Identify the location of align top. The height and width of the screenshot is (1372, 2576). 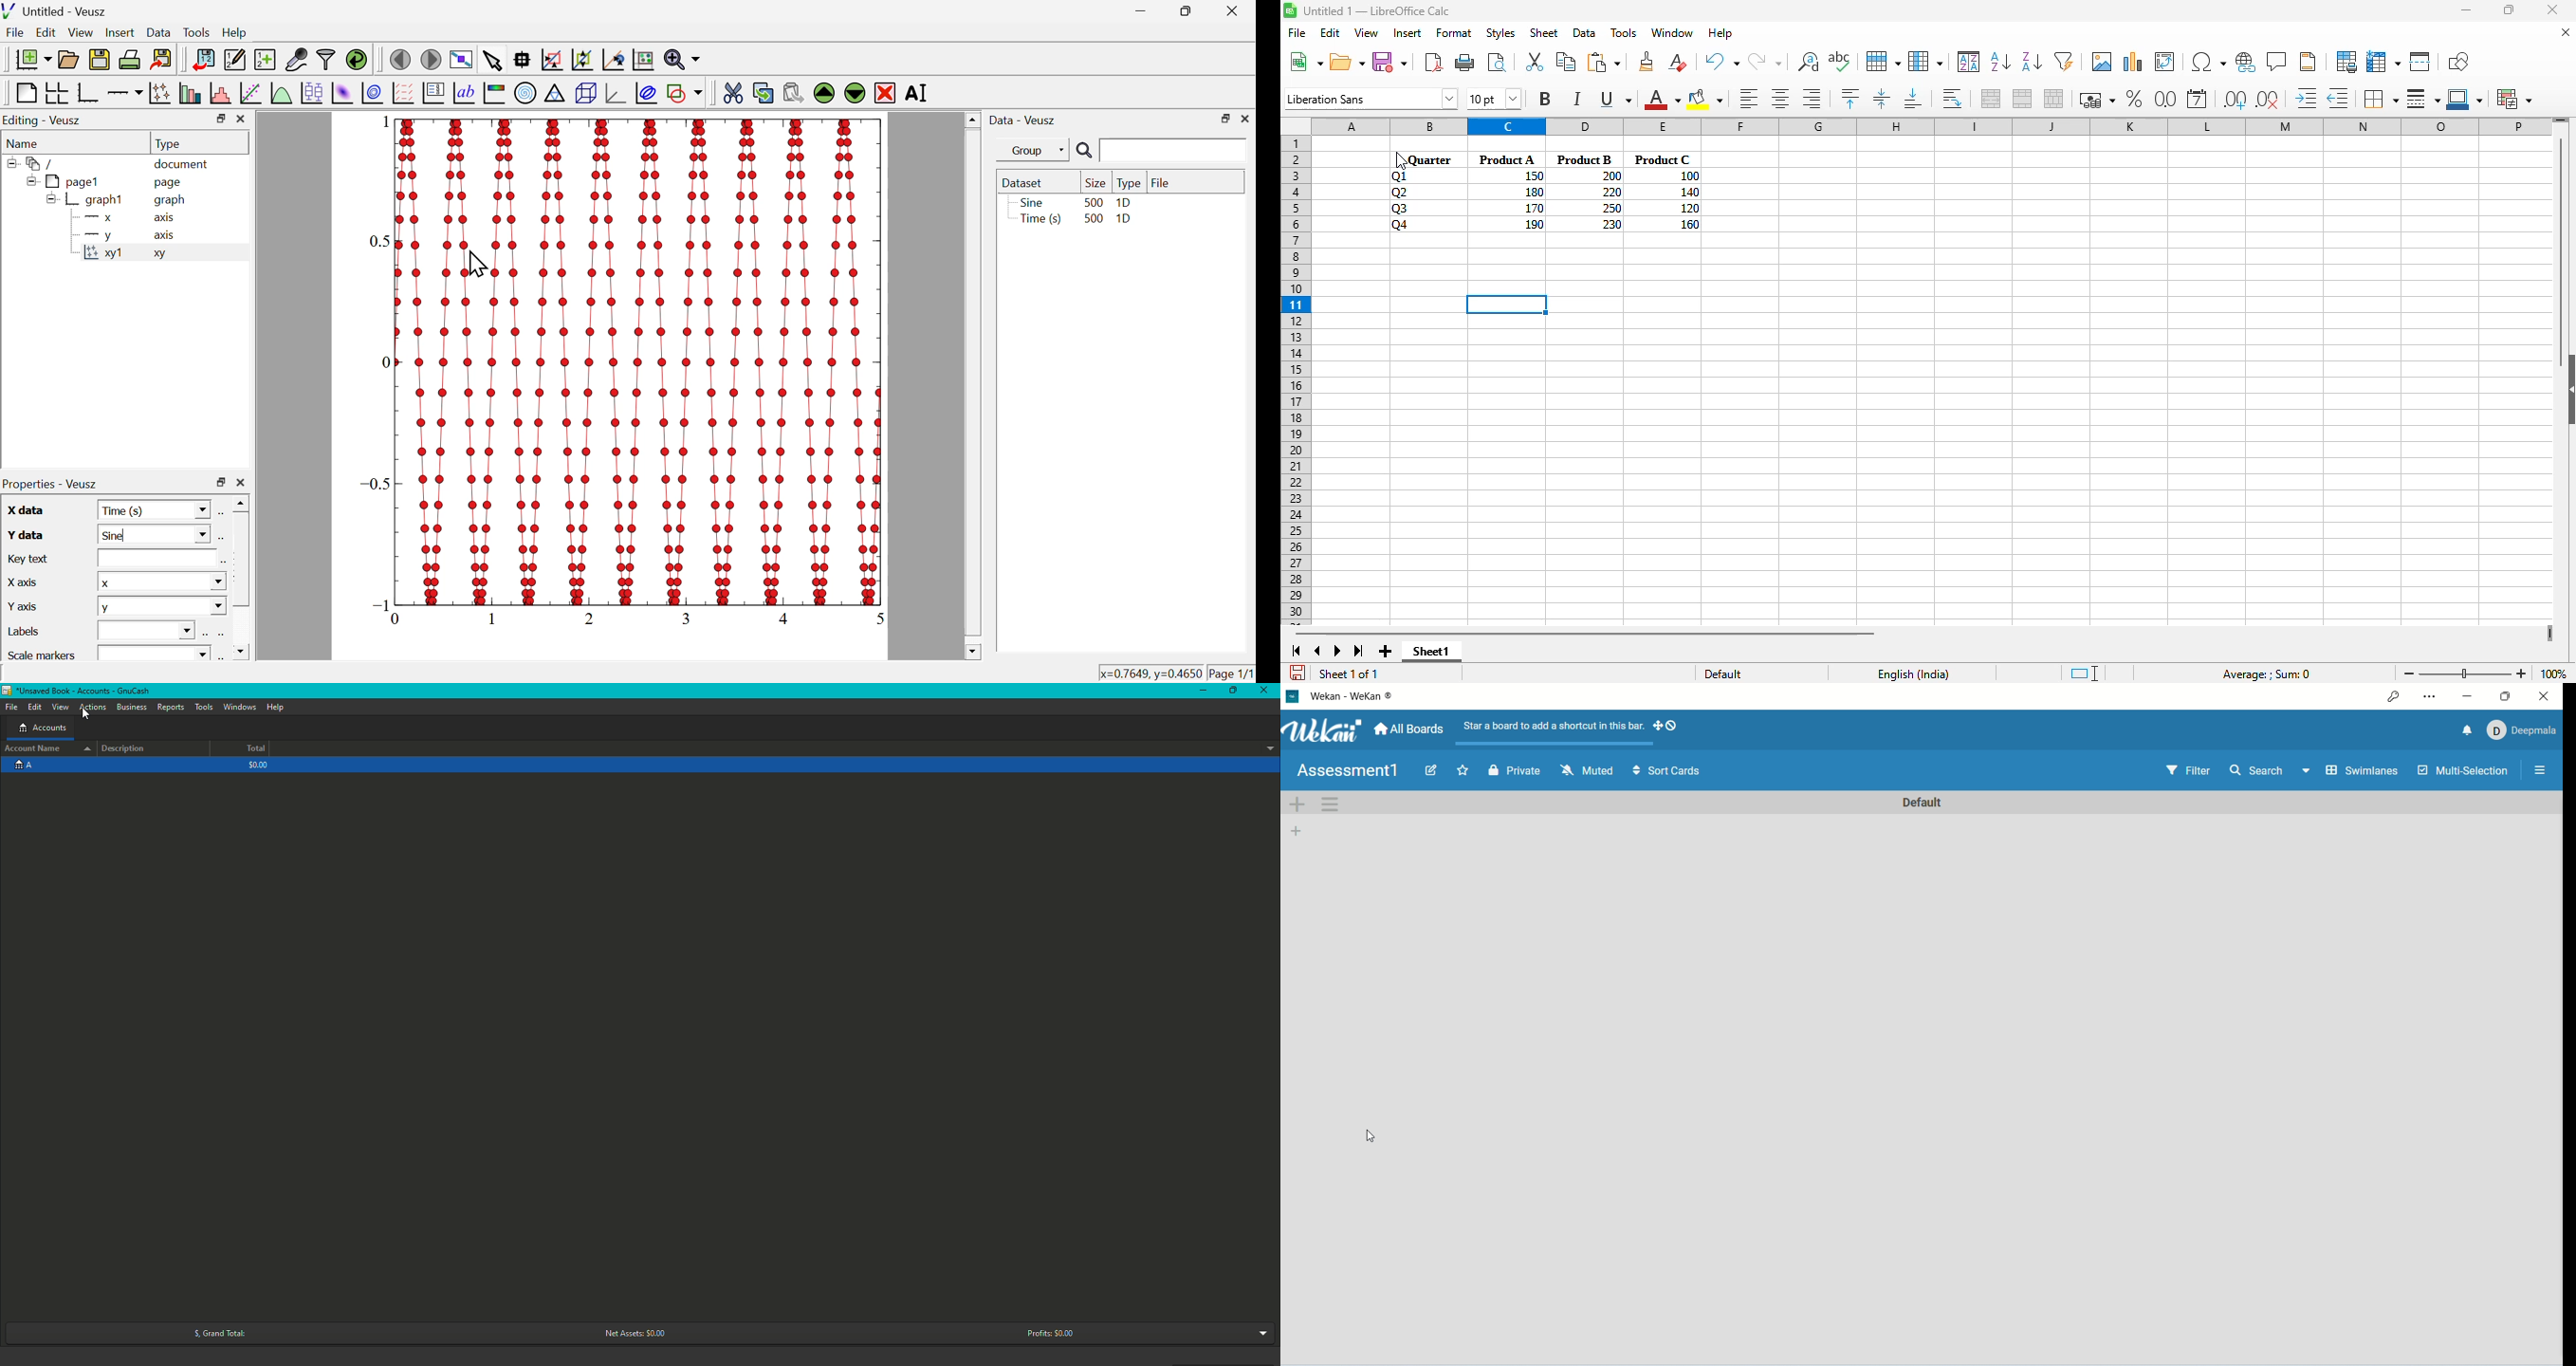
(1849, 98).